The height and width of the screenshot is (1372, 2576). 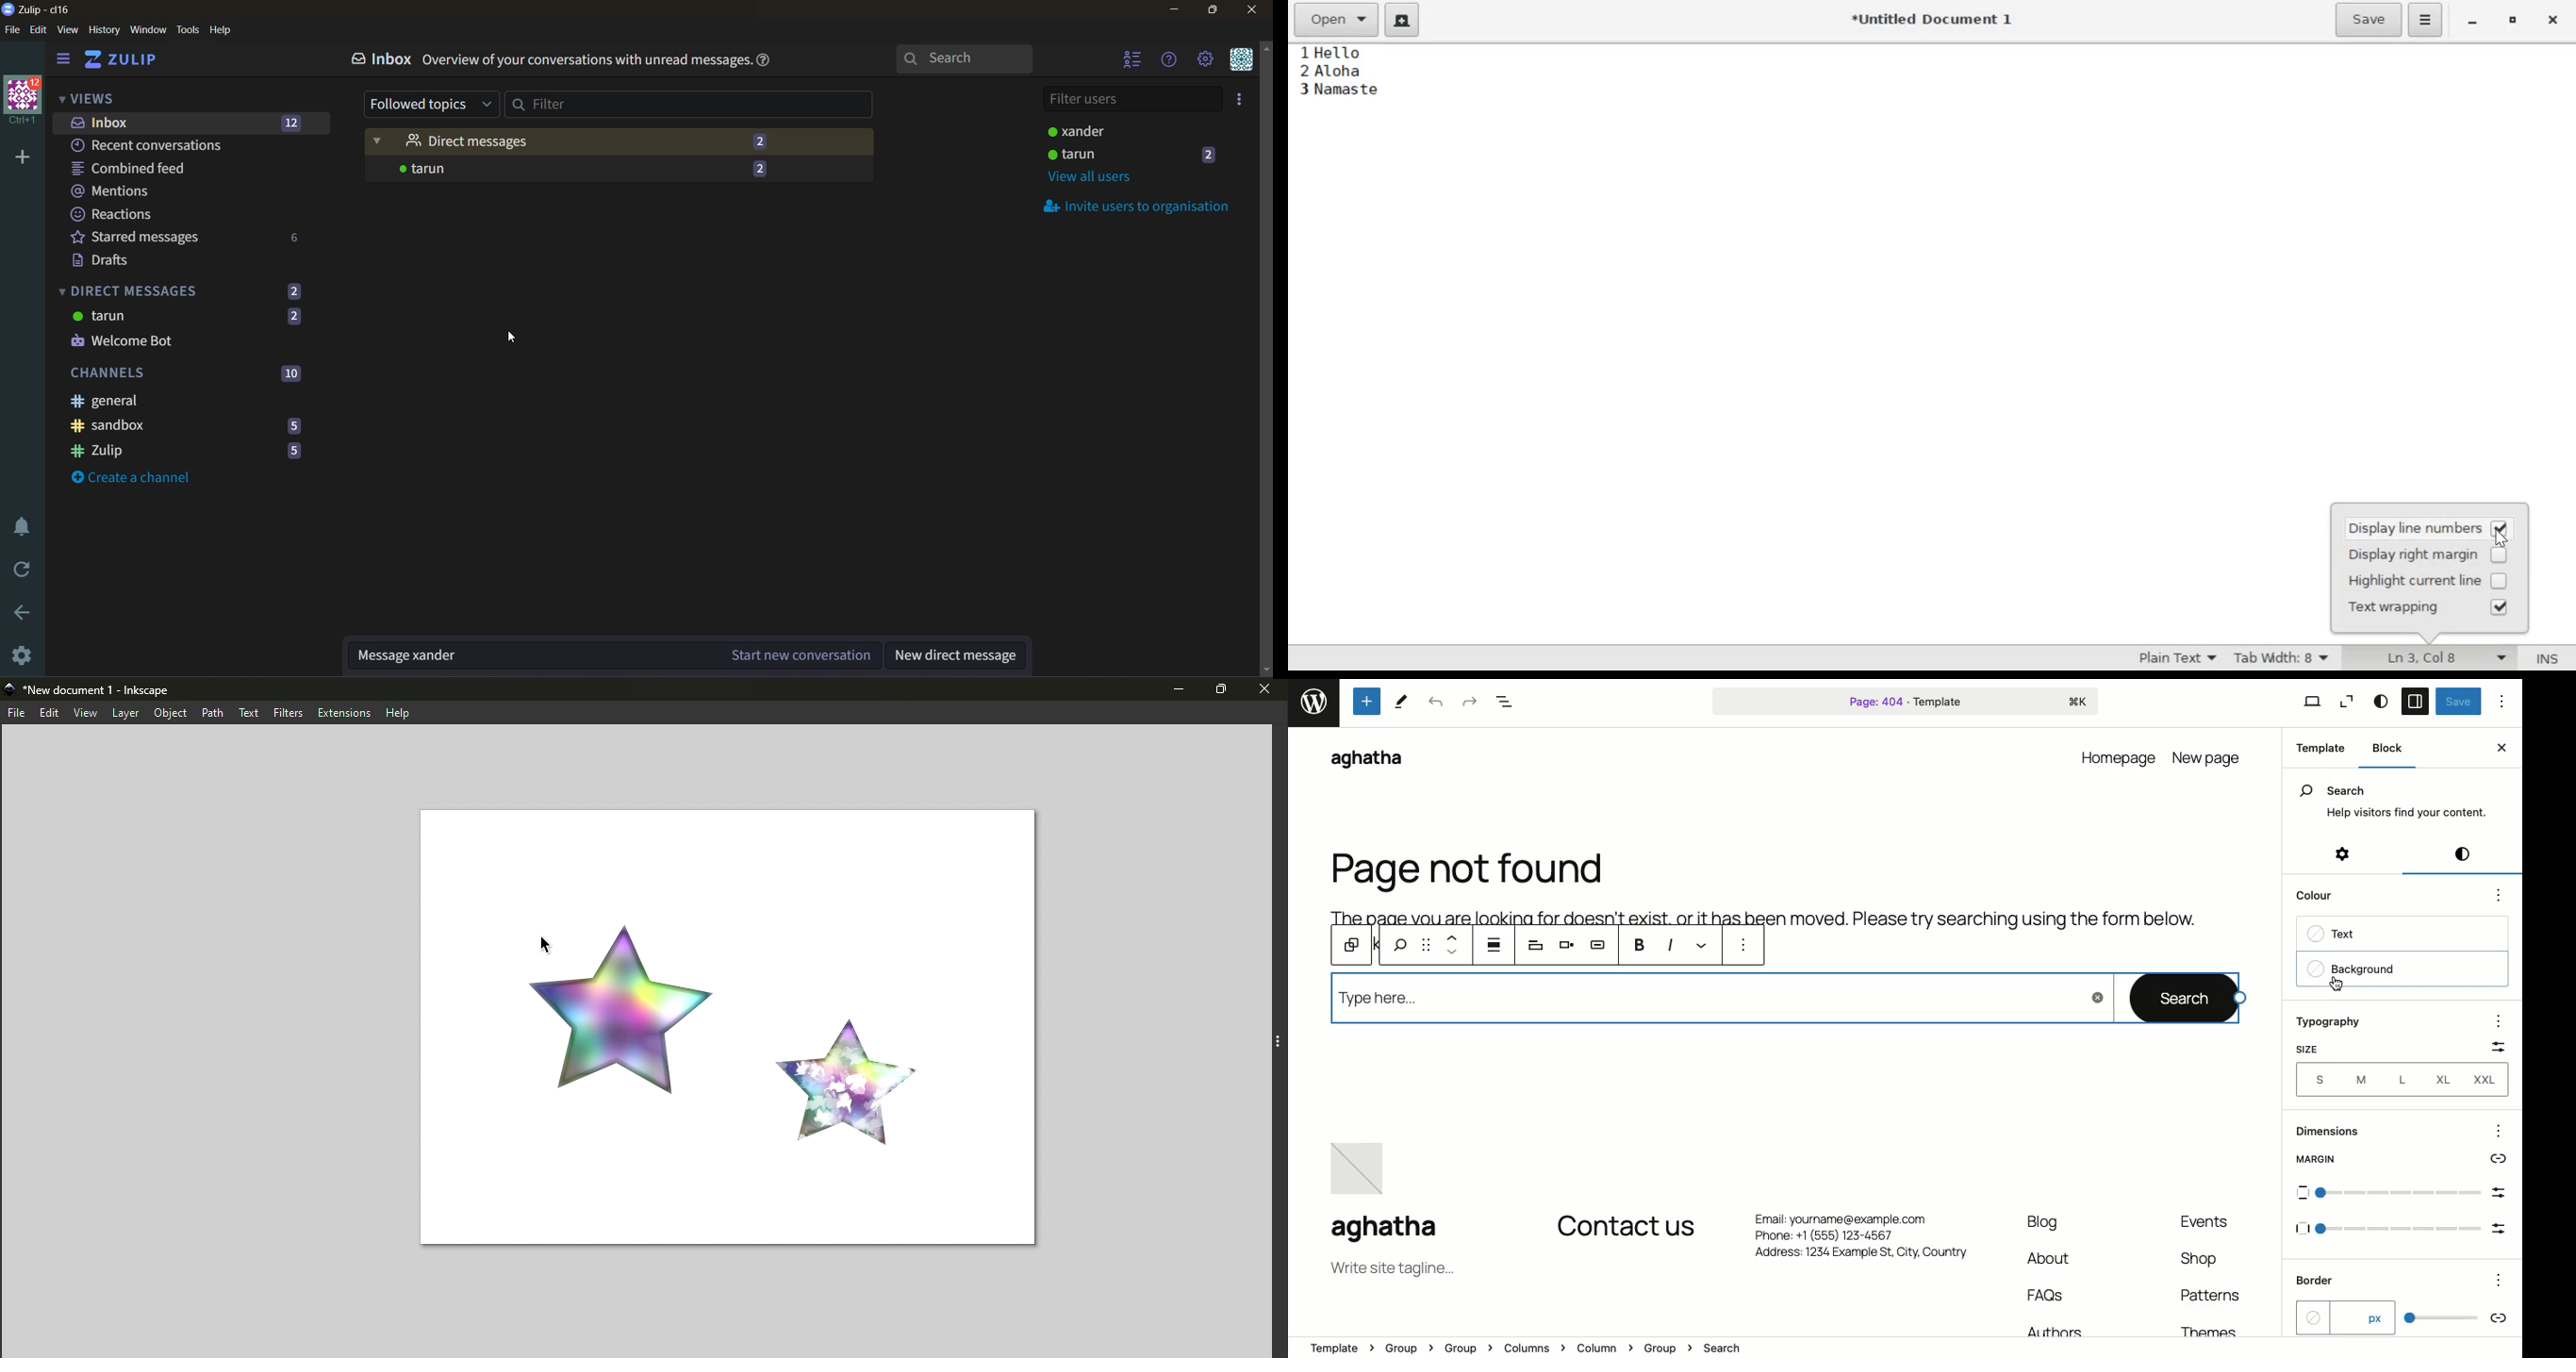 What do you see at coordinates (2503, 1276) in the screenshot?
I see `` at bounding box center [2503, 1276].